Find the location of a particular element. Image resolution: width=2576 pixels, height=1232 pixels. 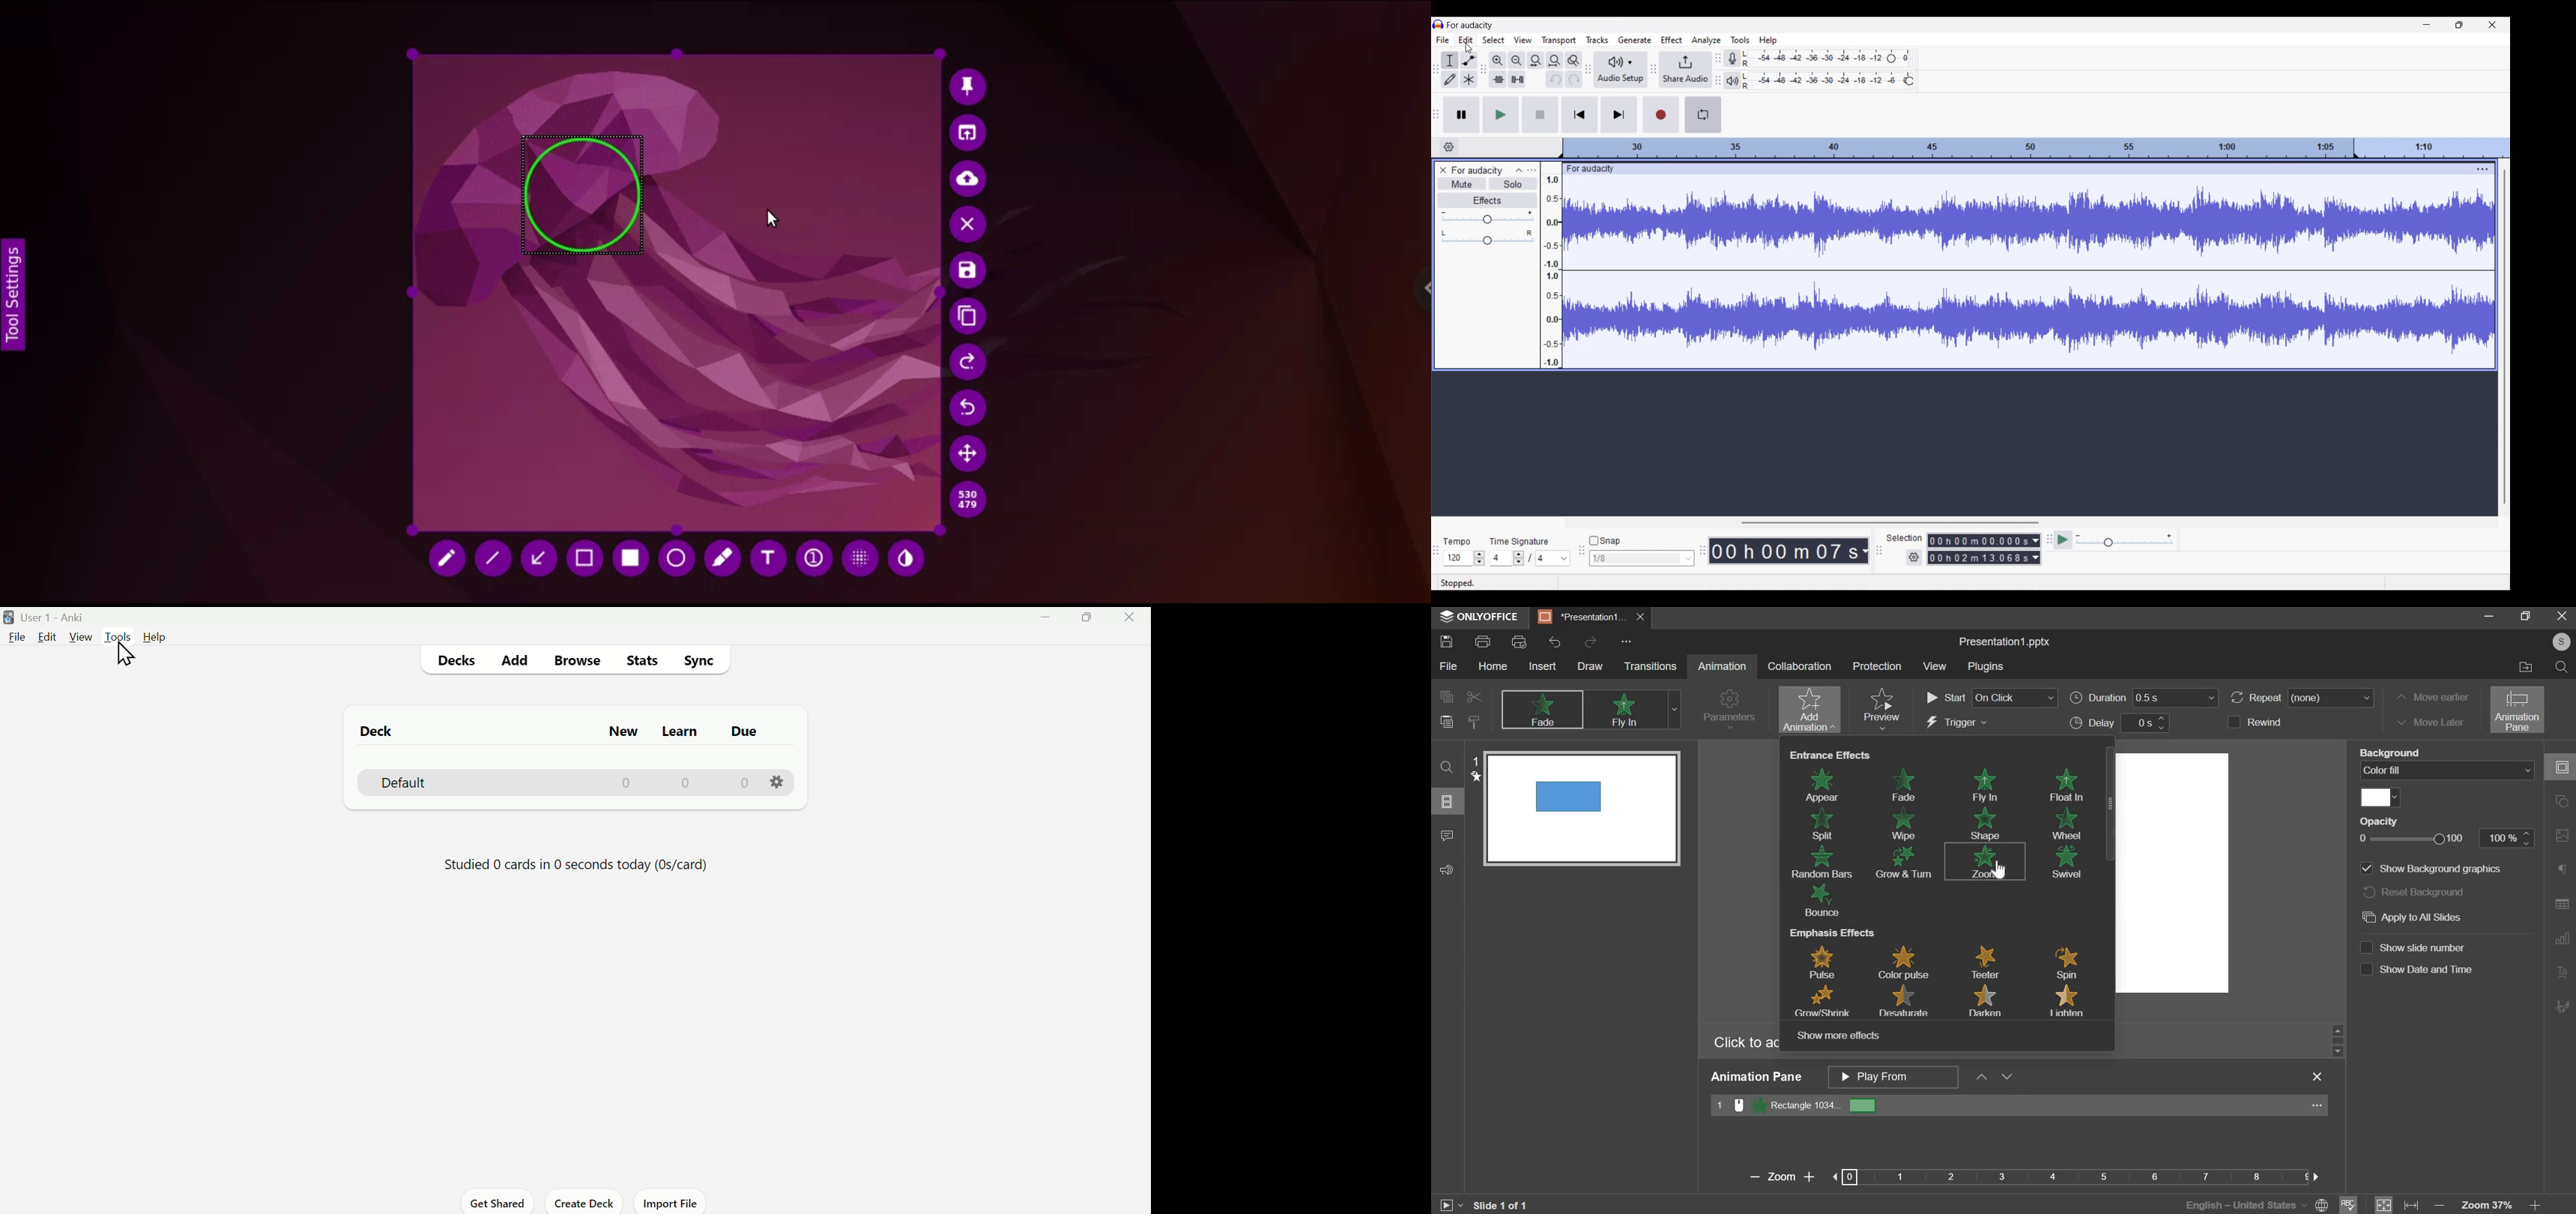

collaboration is located at coordinates (1801, 666).